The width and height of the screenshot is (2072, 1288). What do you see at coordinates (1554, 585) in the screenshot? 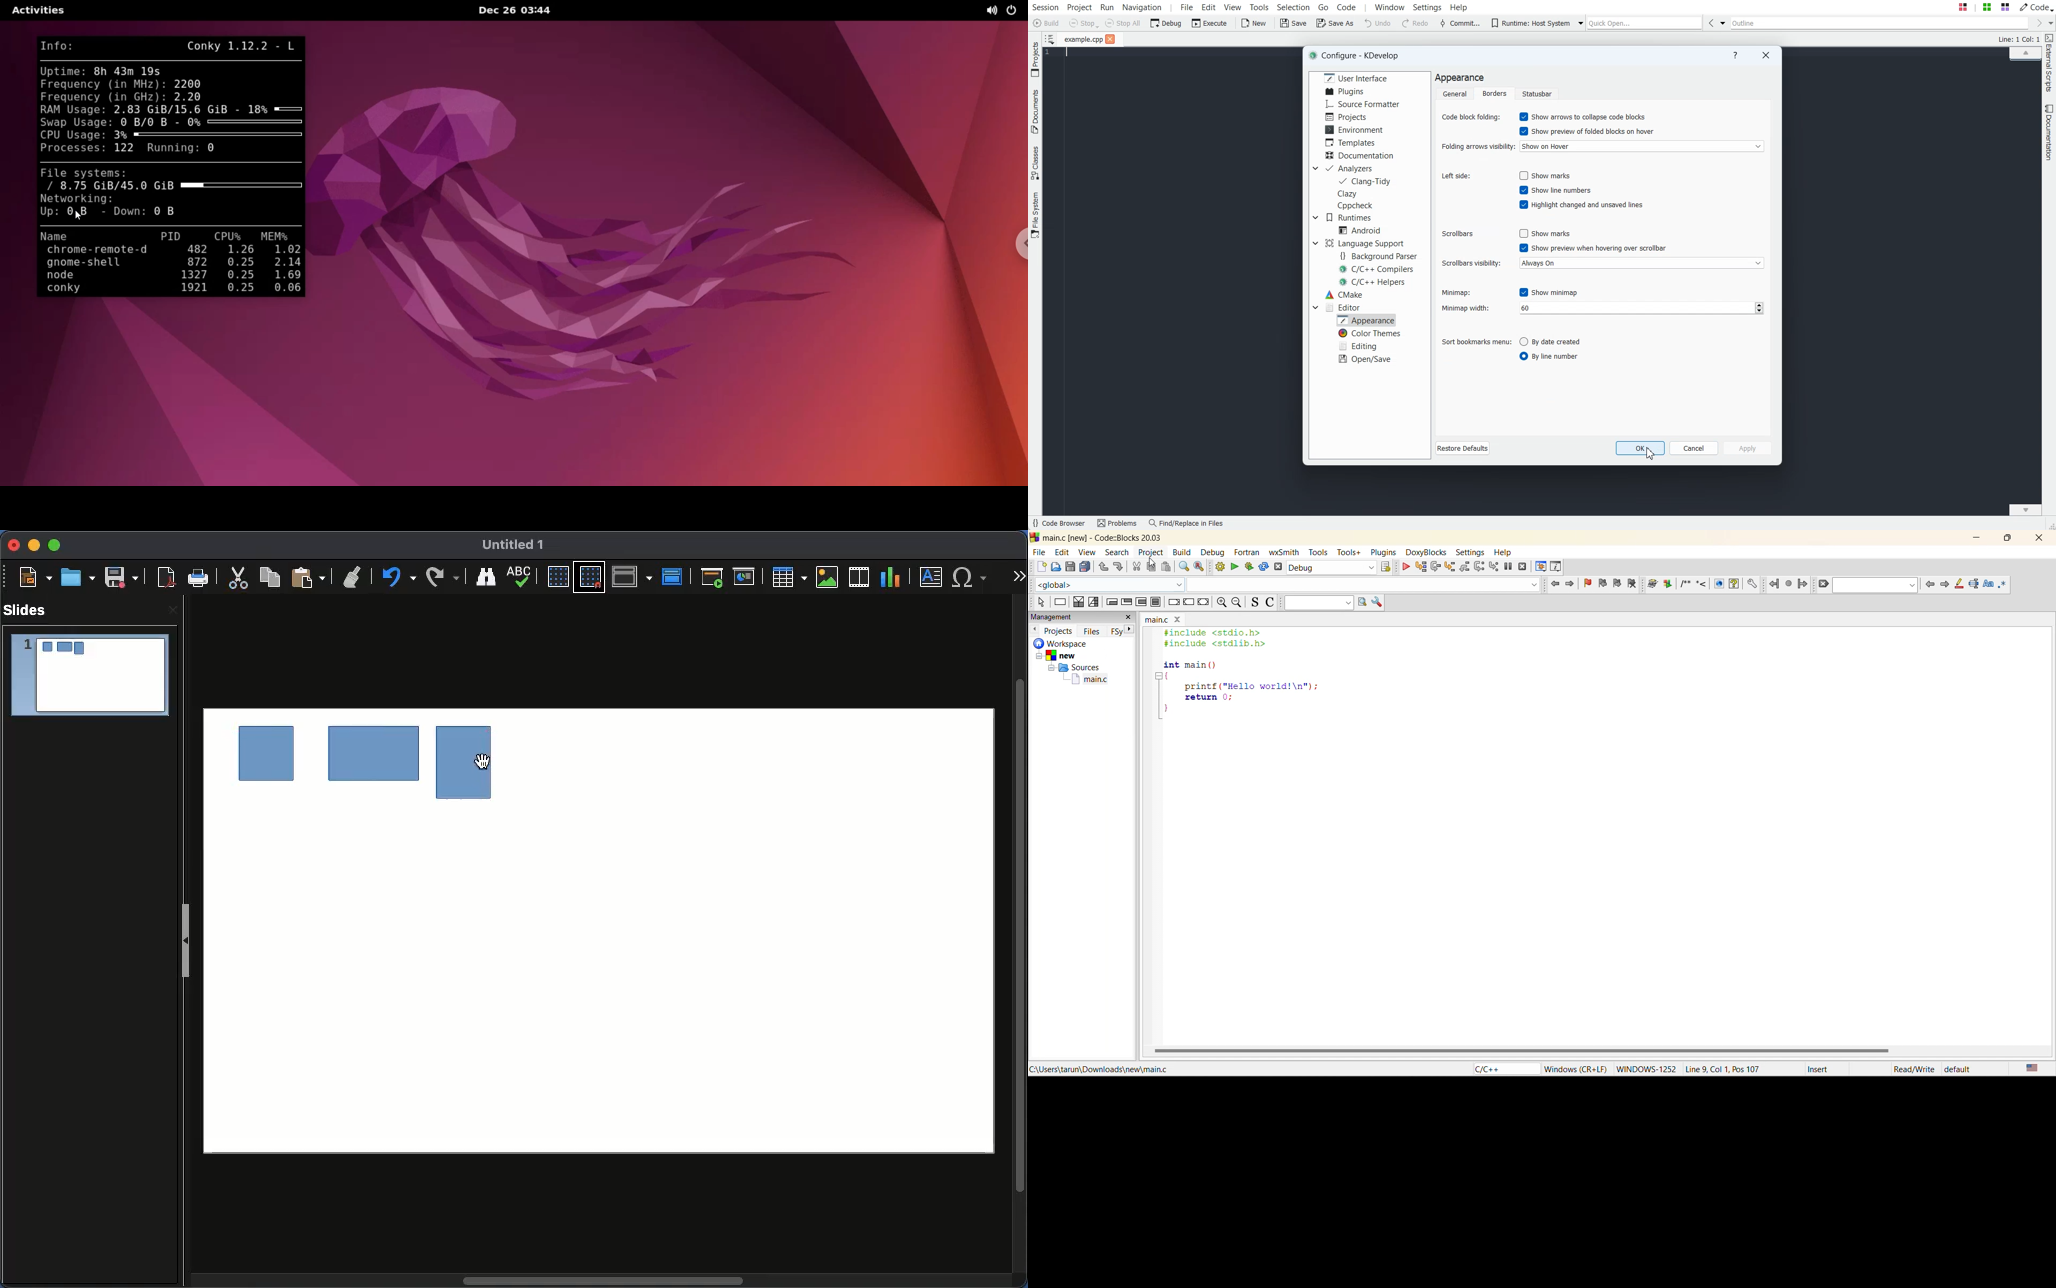
I see `jump back` at bounding box center [1554, 585].